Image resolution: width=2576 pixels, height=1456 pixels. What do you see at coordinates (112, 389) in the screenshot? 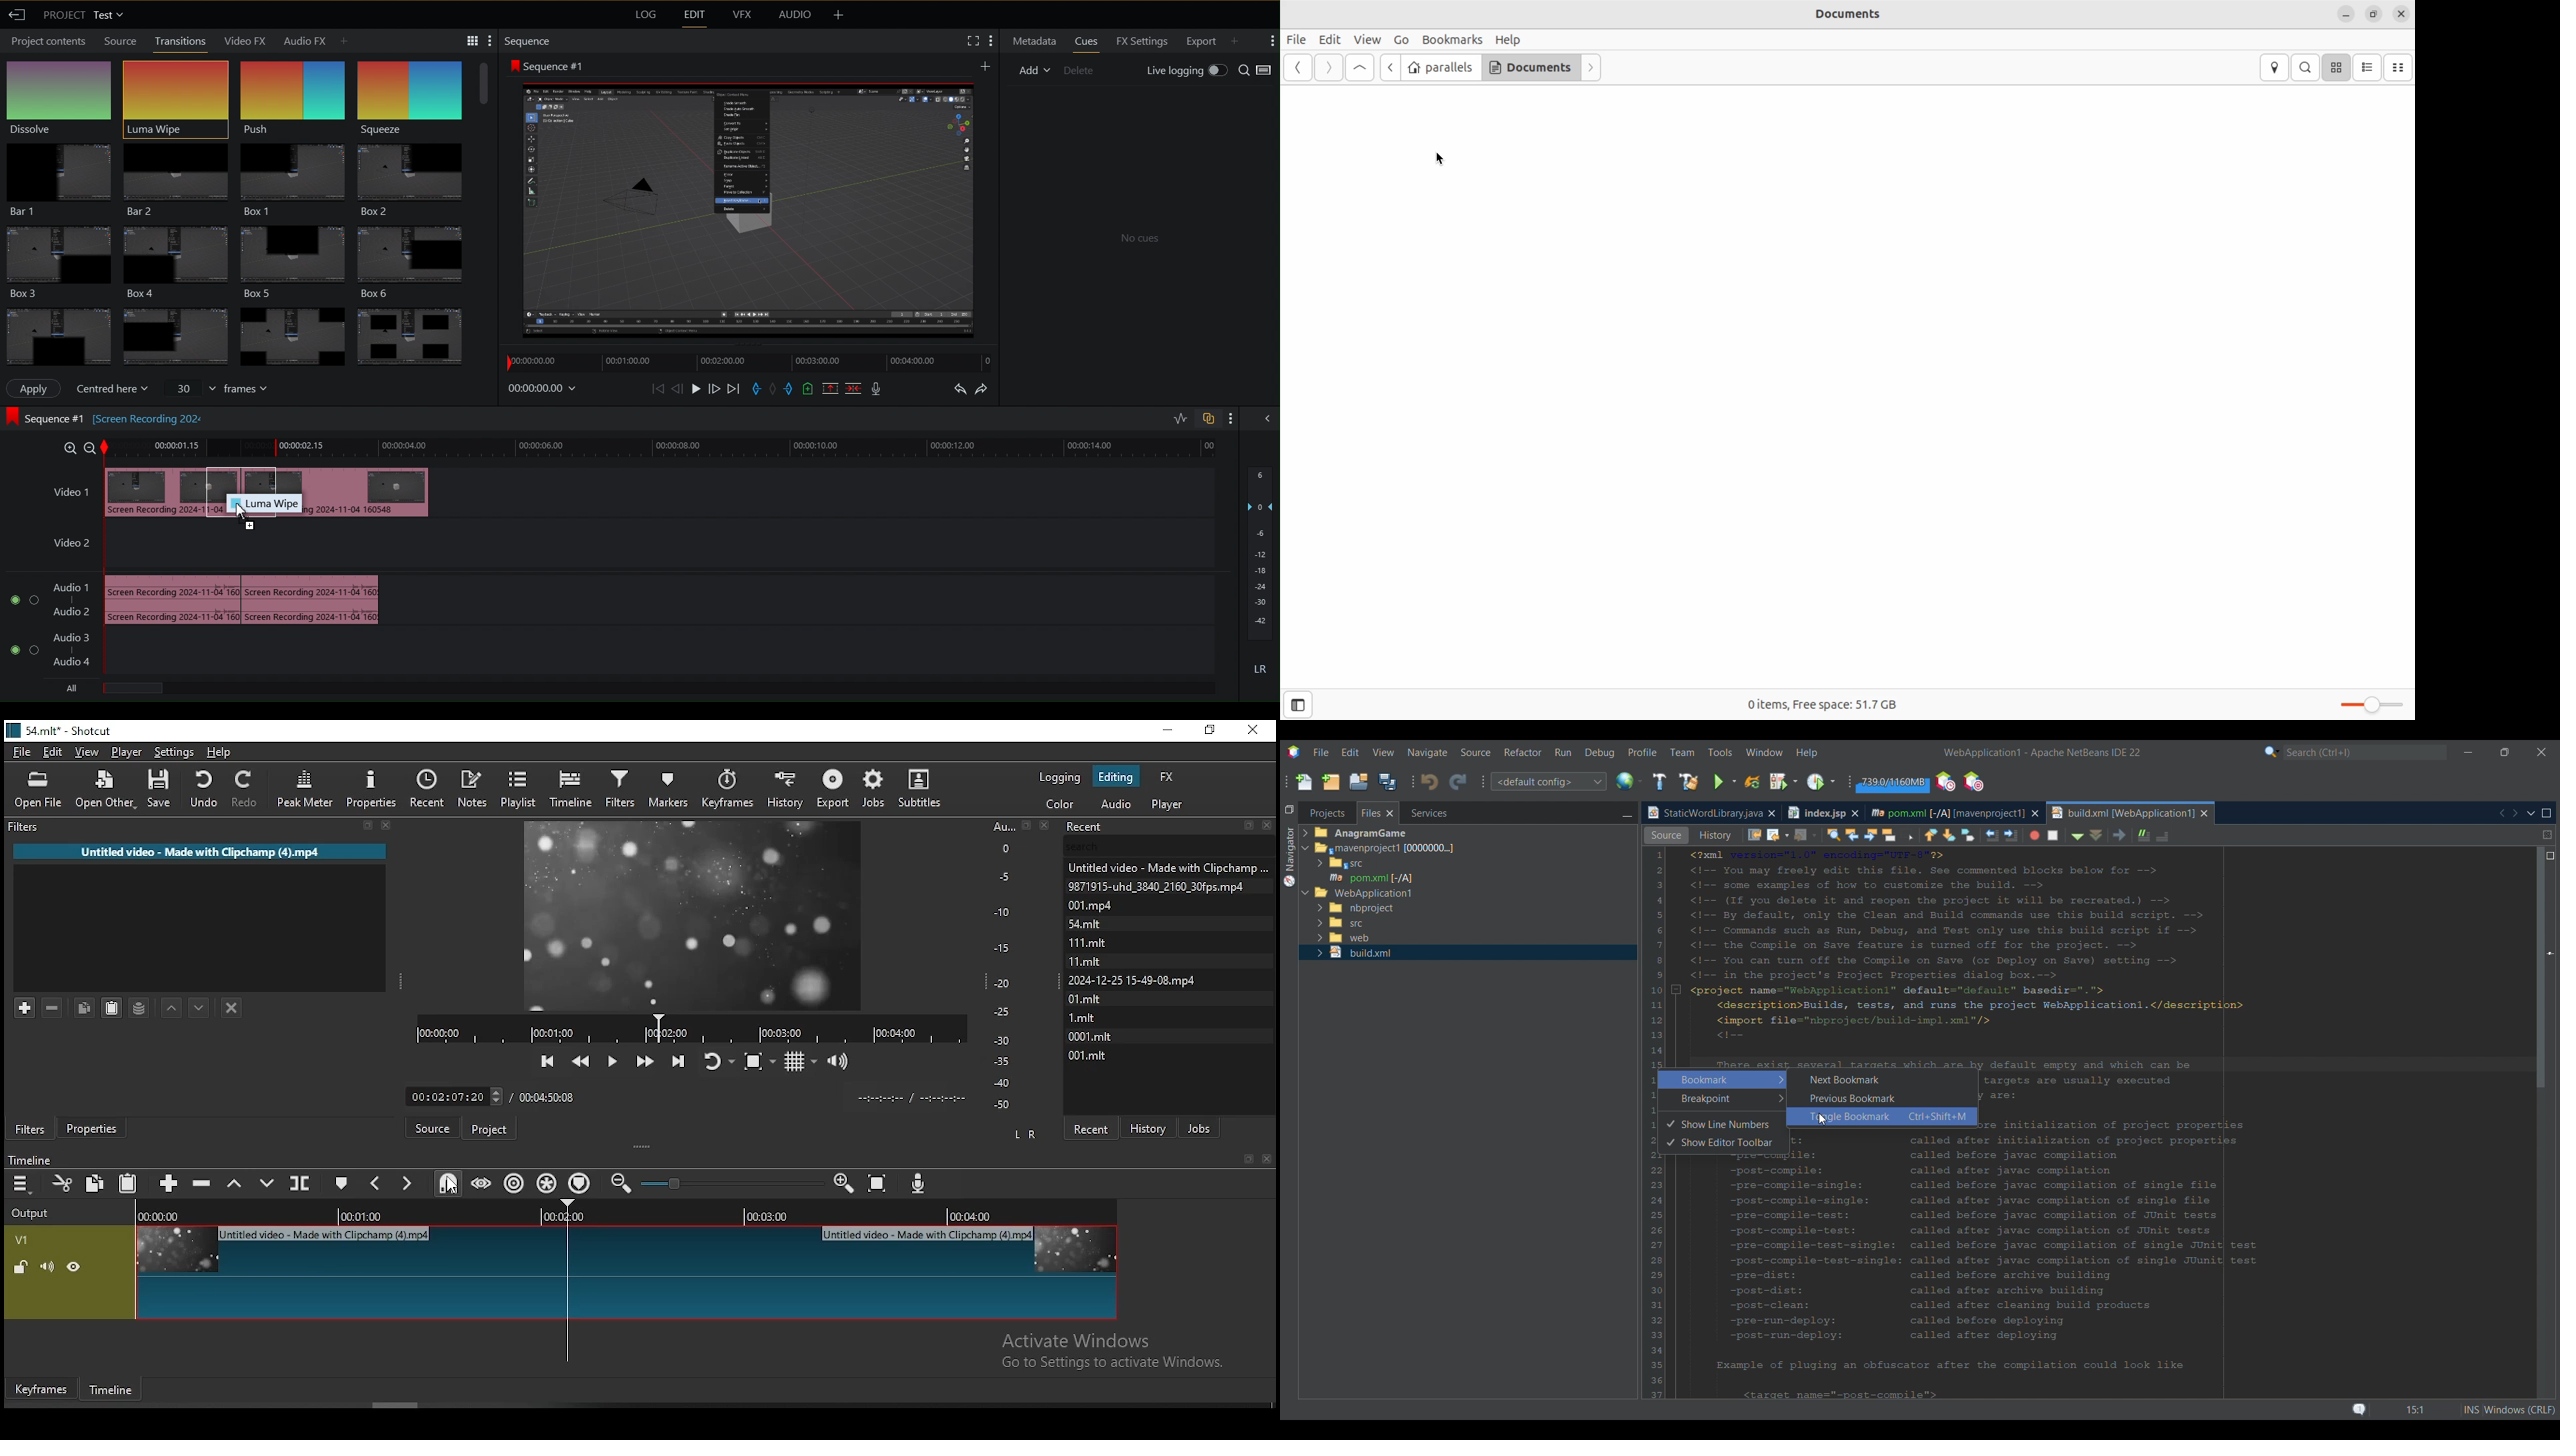
I see `Centered here` at bounding box center [112, 389].